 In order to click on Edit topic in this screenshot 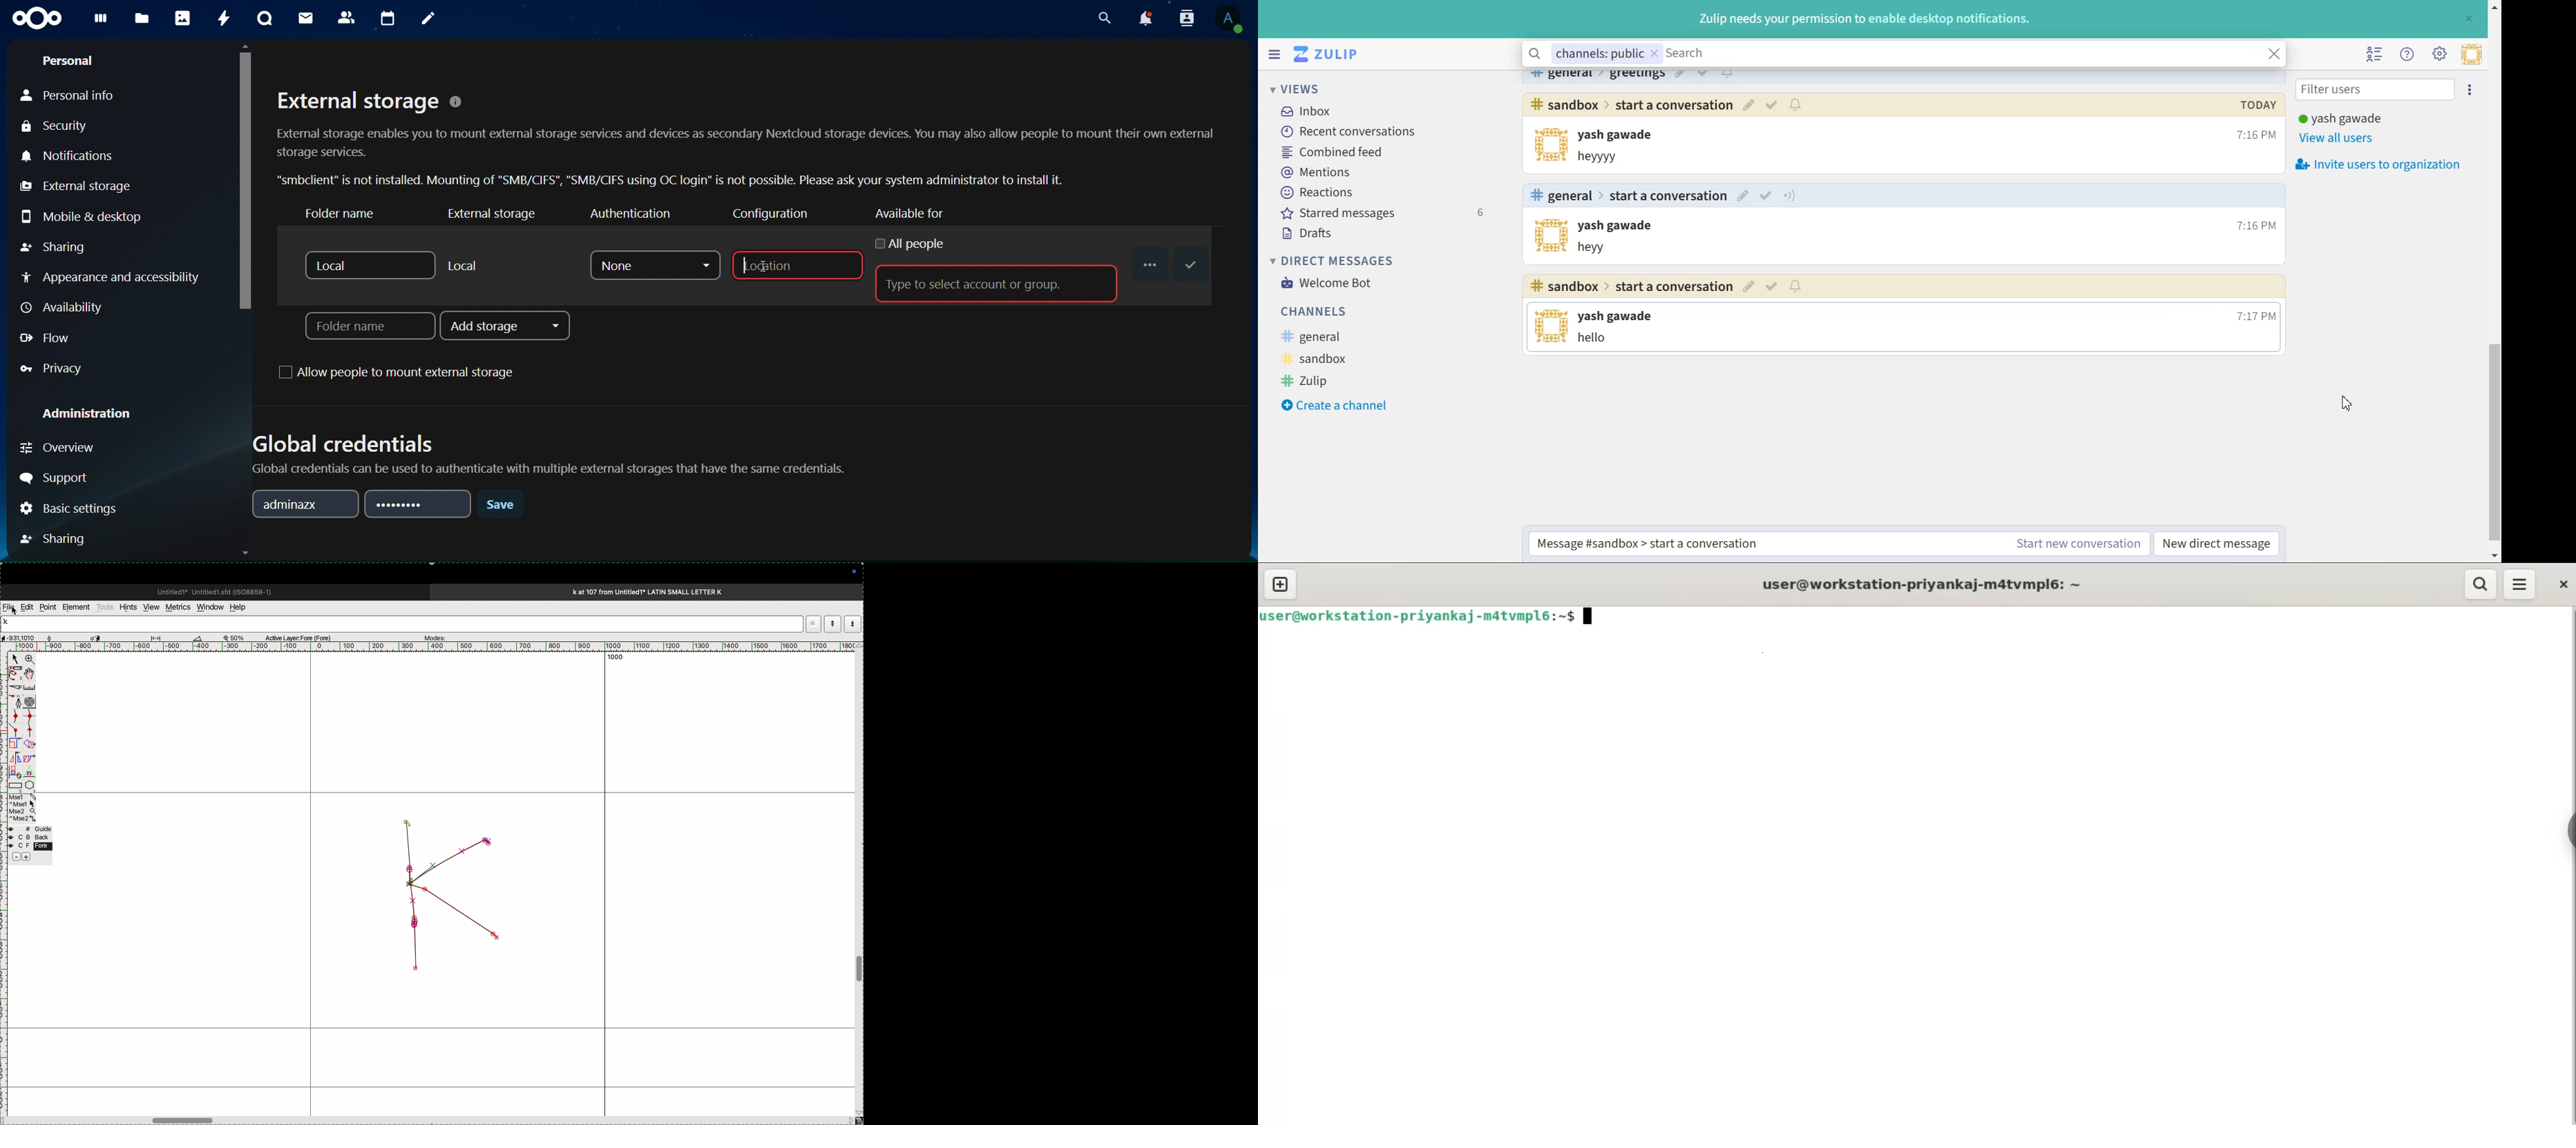, I will do `click(1680, 75)`.